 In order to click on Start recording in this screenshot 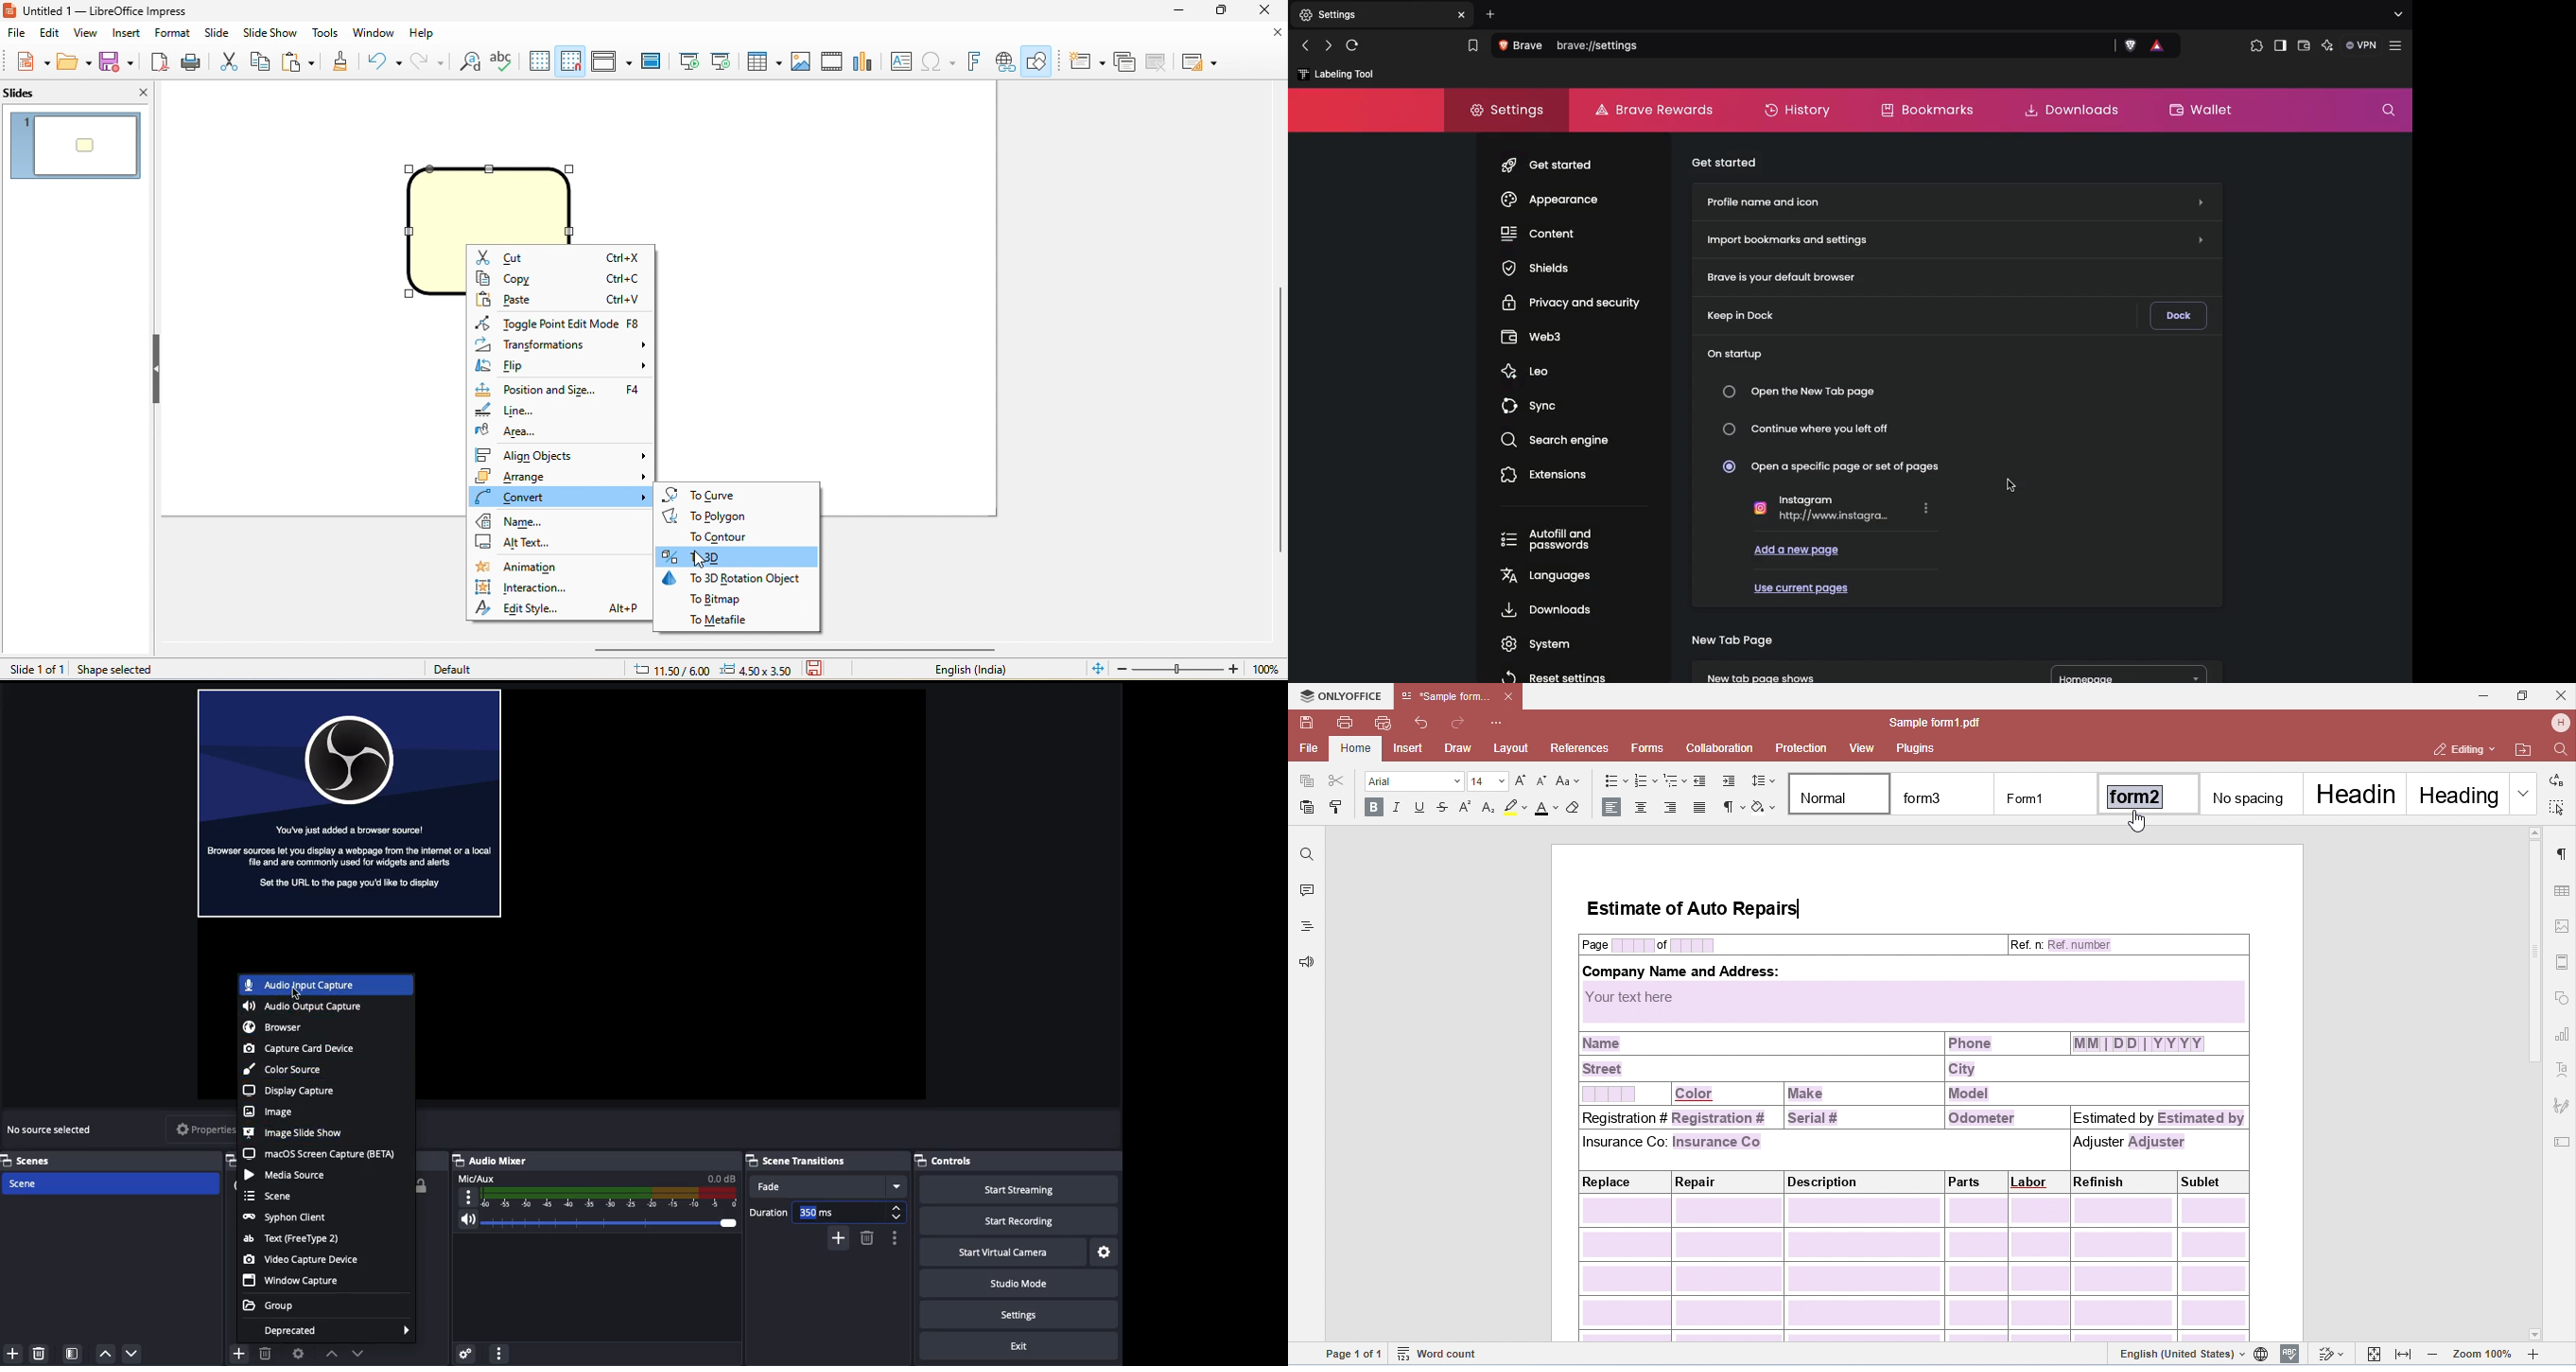, I will do `click(1017, 1221)`.